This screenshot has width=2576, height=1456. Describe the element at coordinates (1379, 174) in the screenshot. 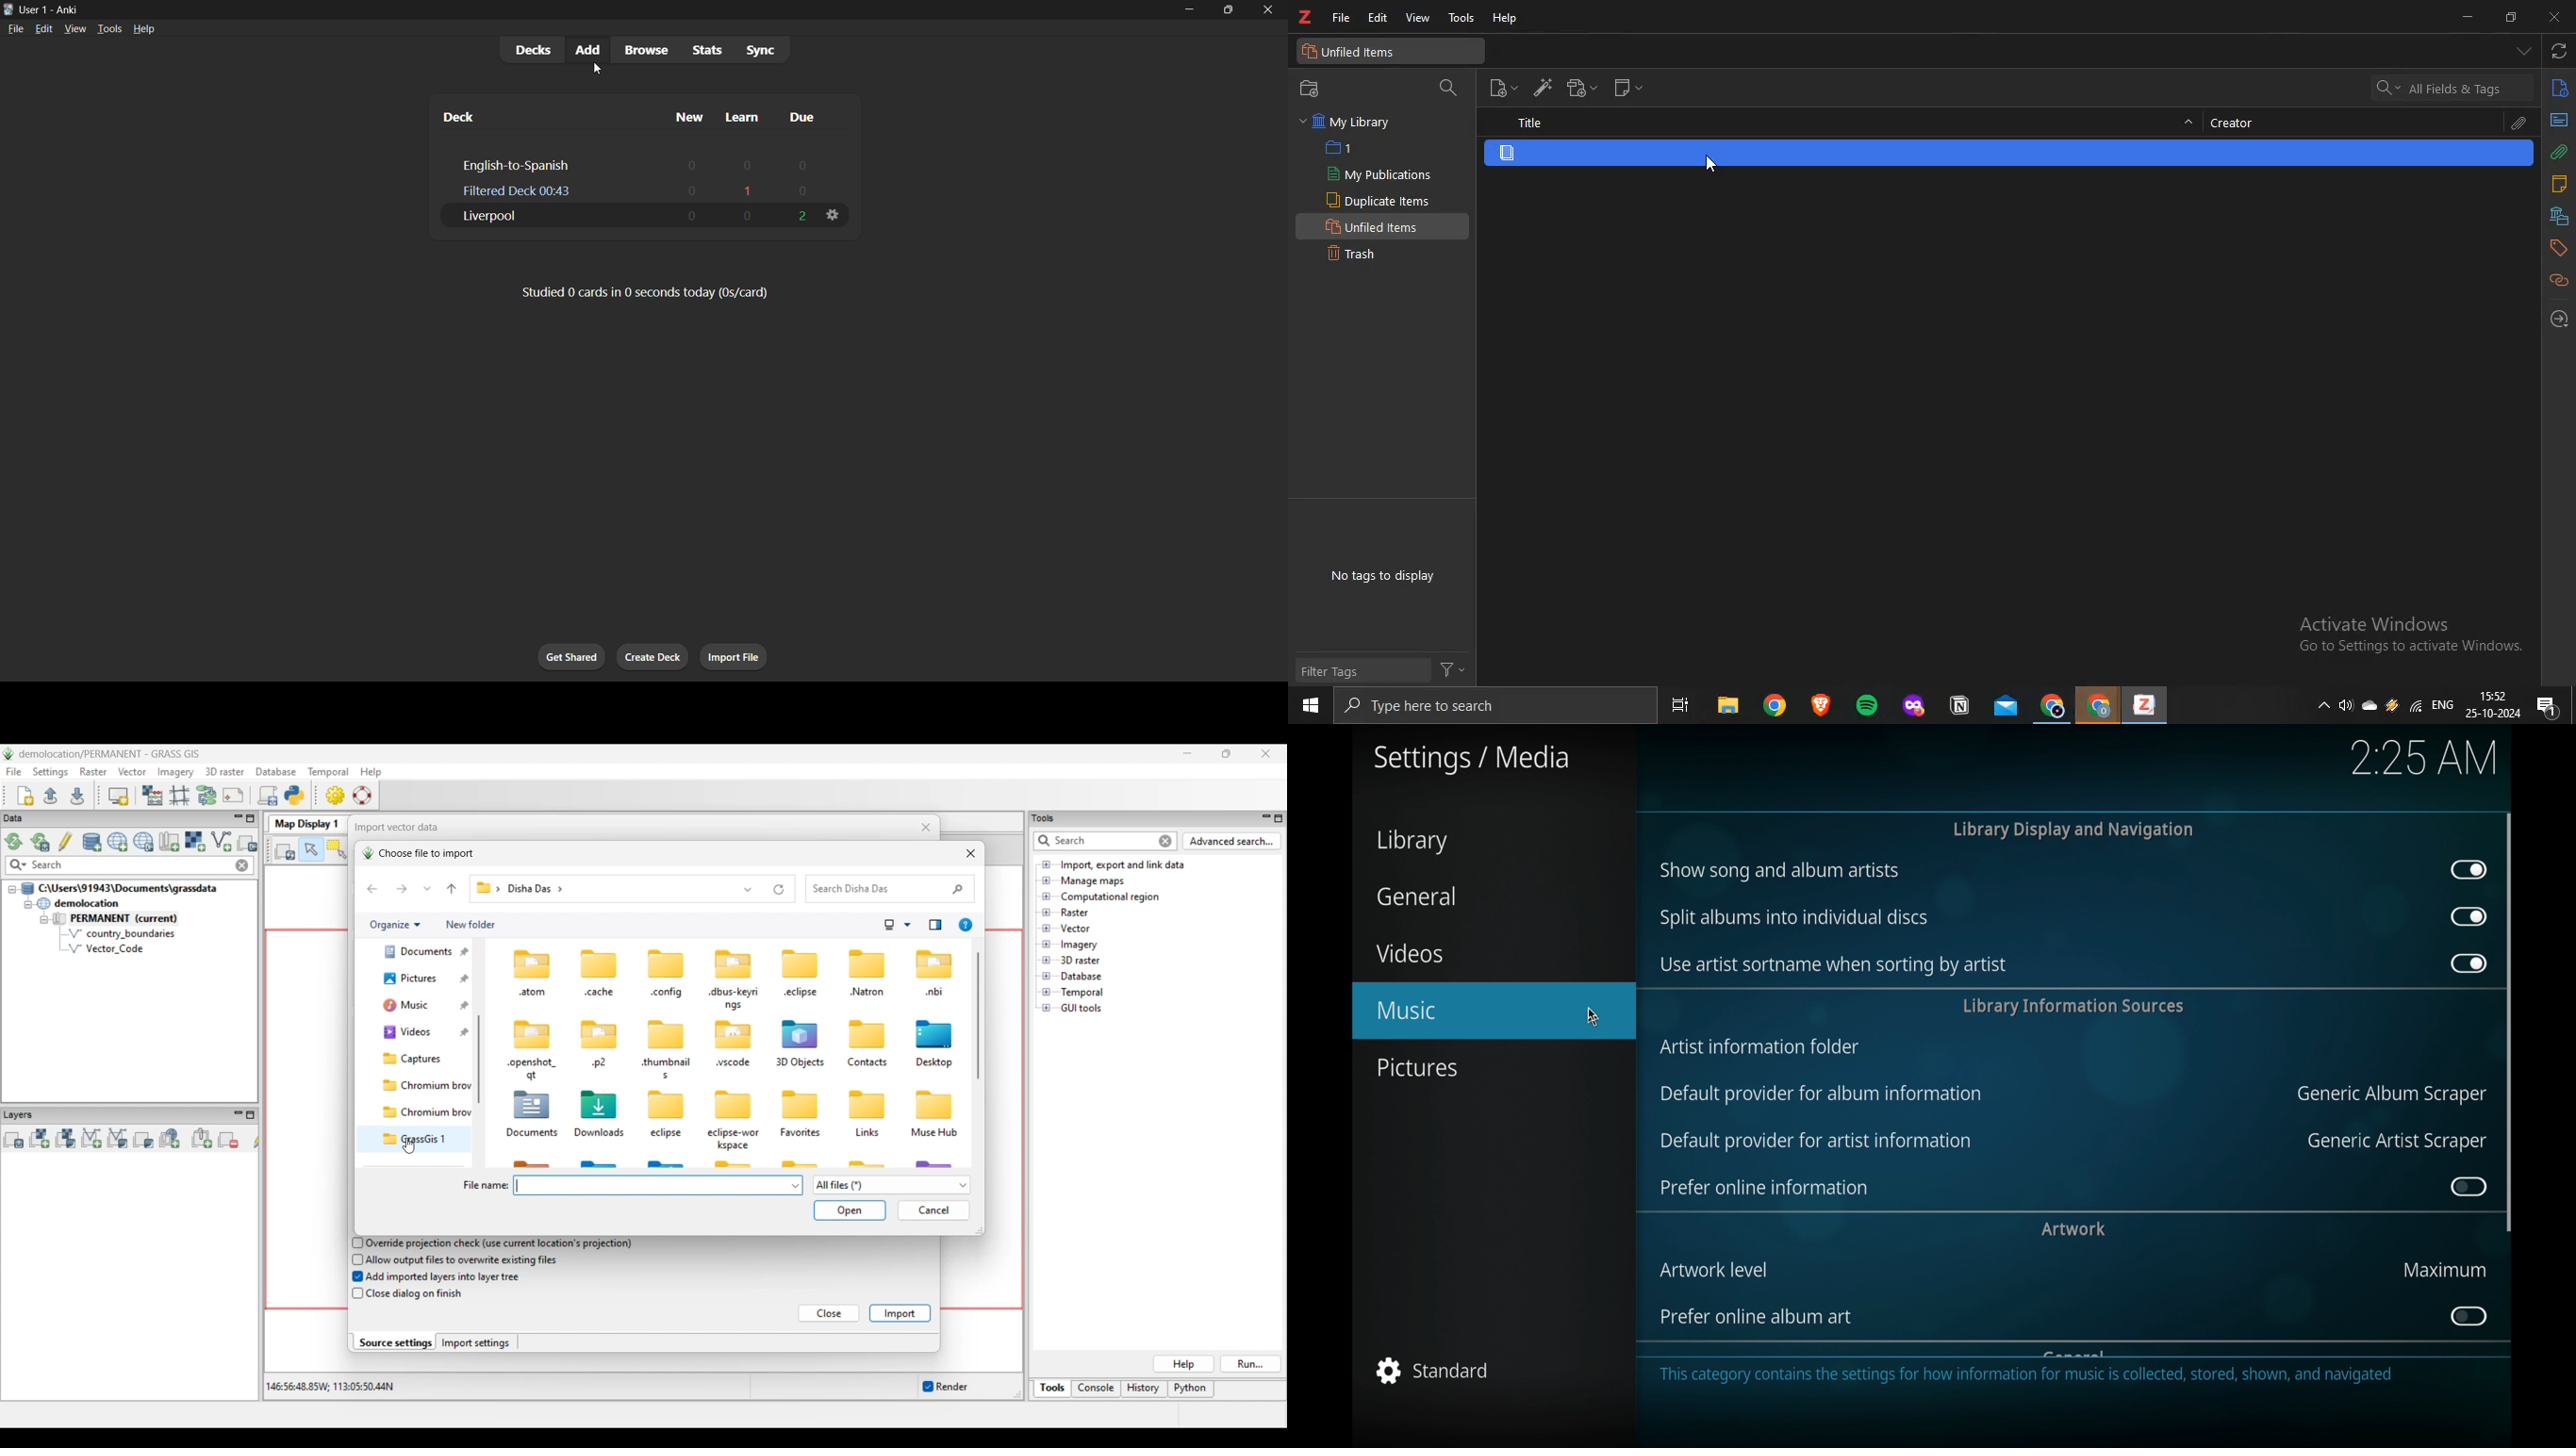

I see `My Publications` at that location.